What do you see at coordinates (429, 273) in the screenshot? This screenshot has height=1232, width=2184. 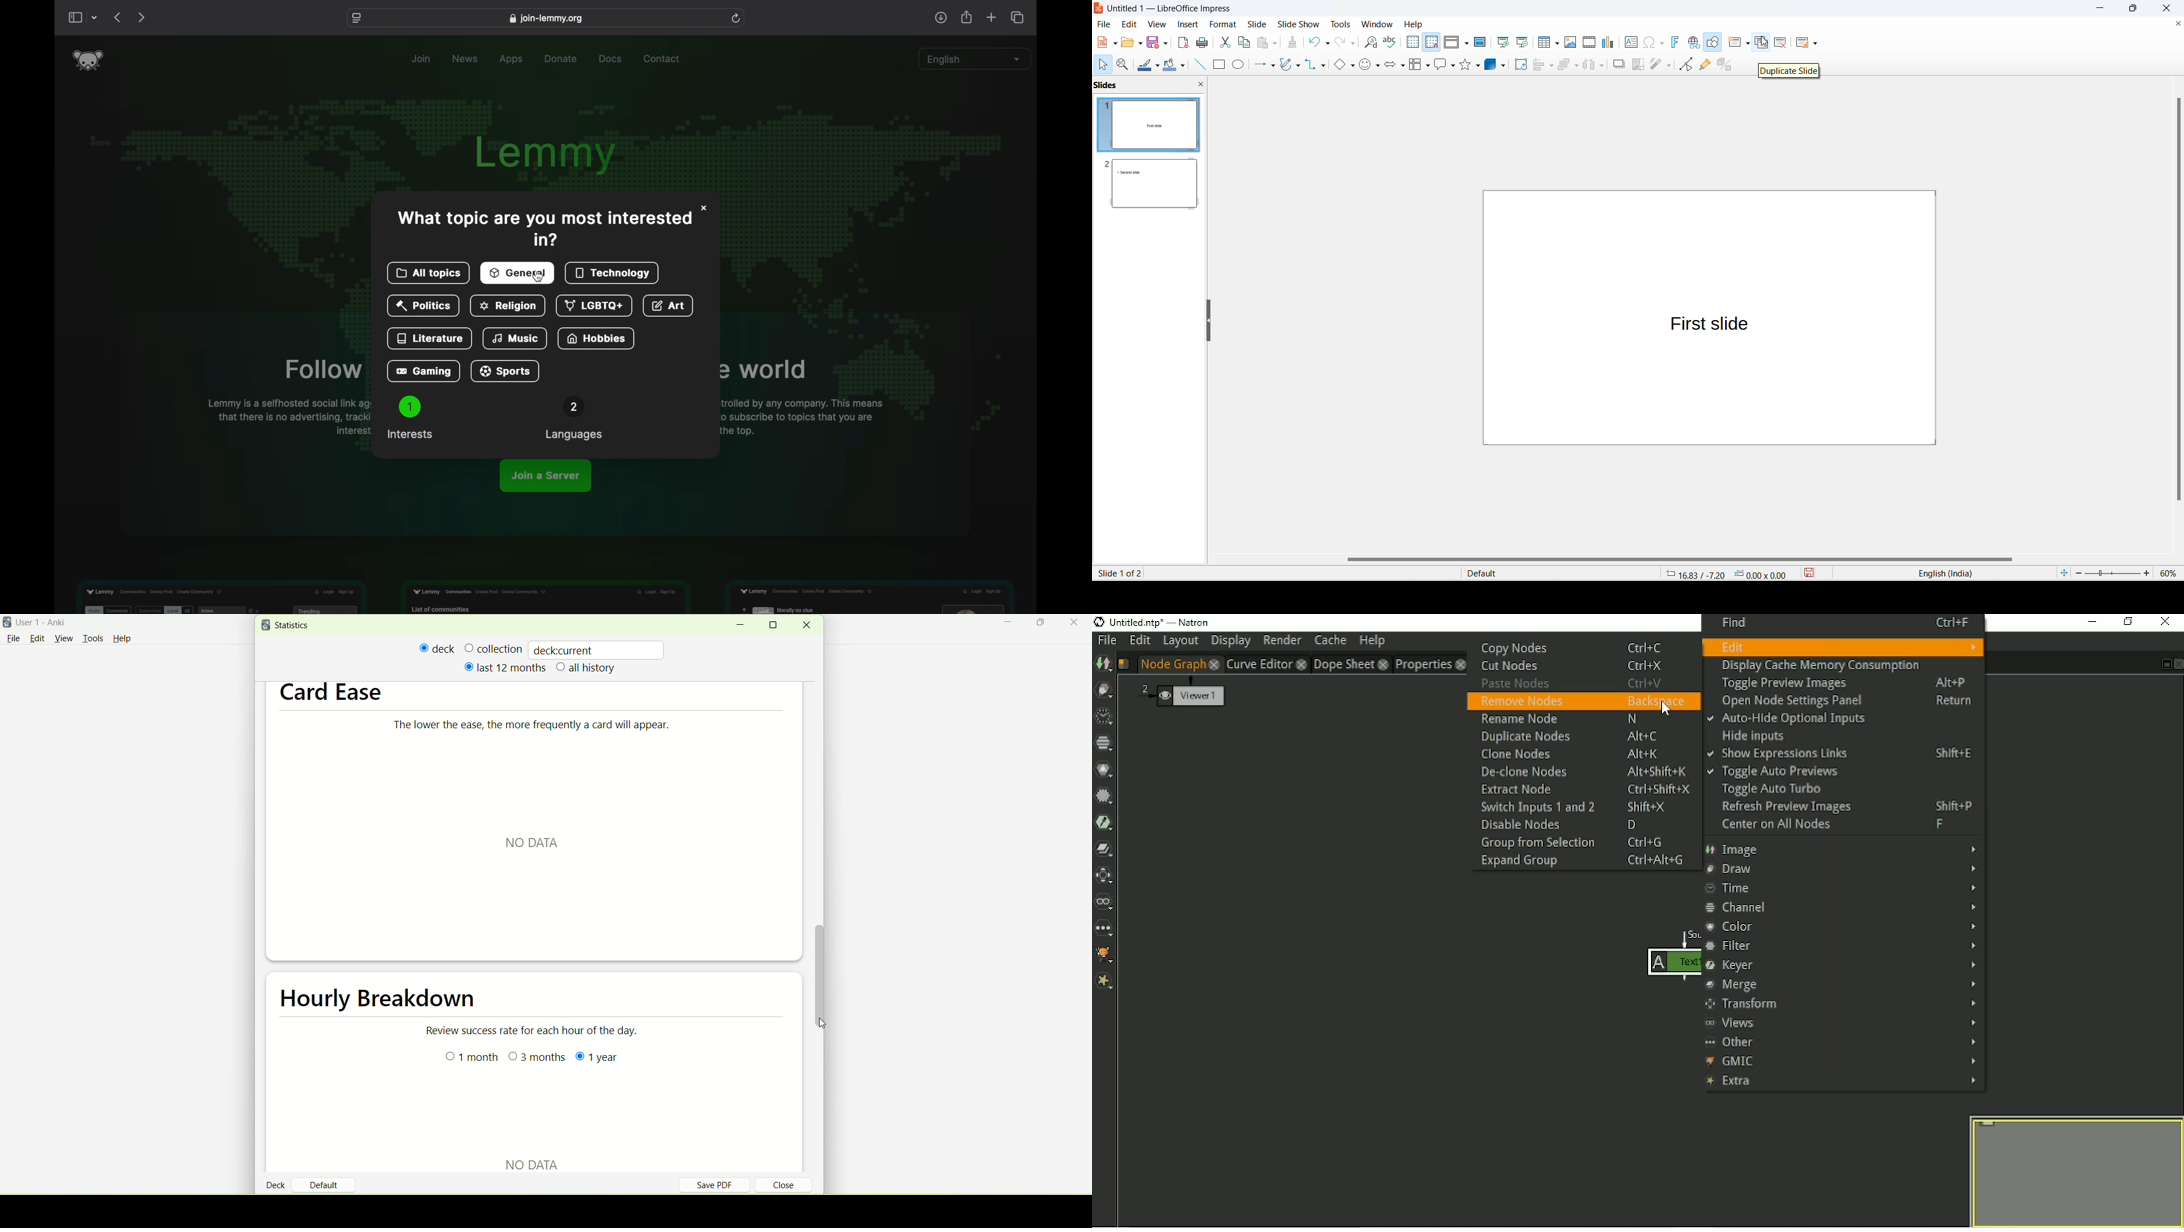 I see `all topics` at bounding box center [429, 273].